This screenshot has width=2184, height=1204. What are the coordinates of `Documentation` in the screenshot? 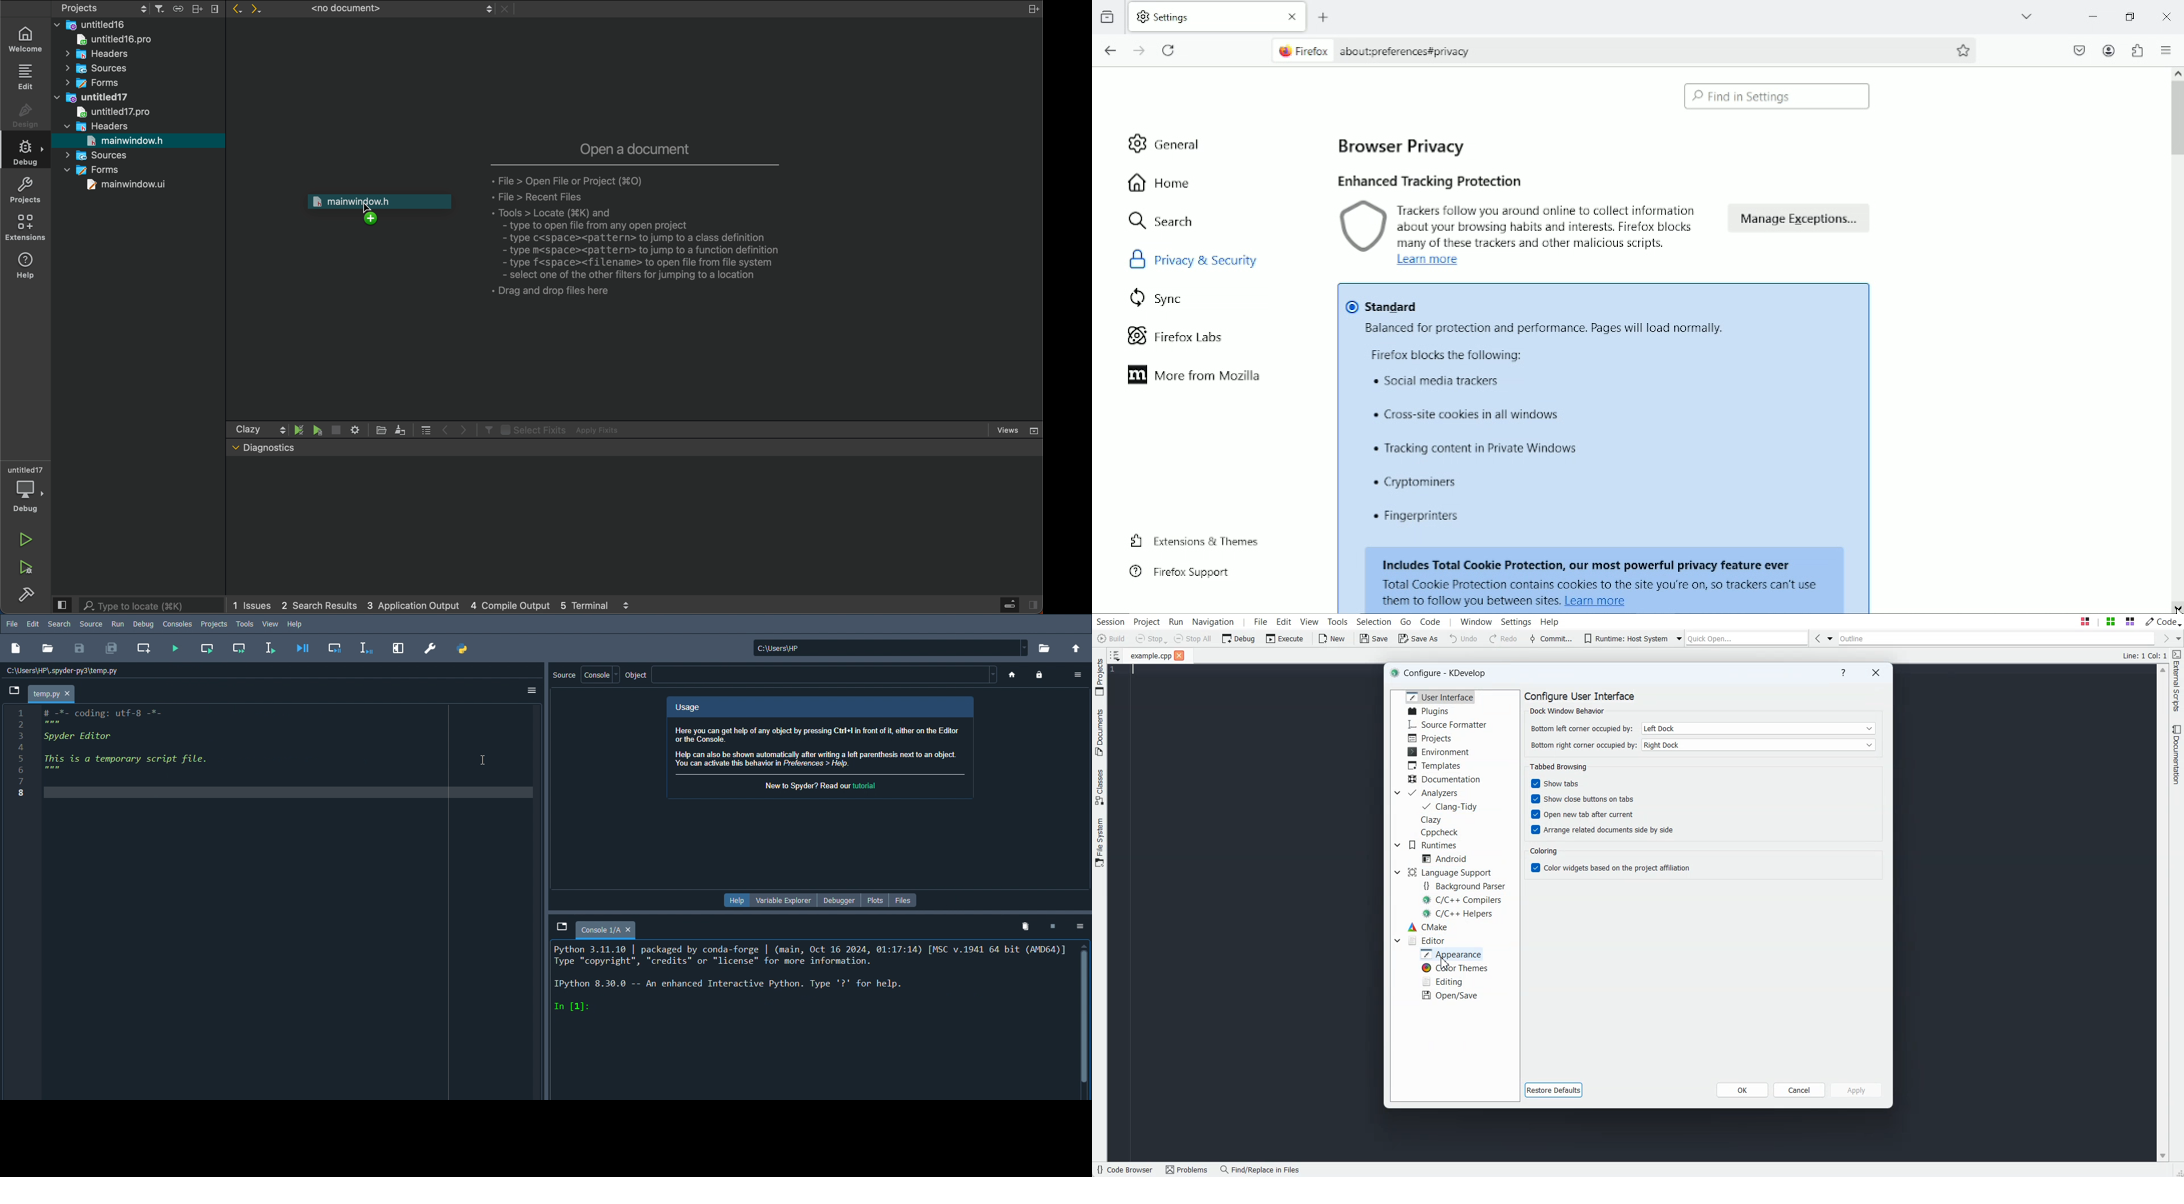 It's located at (1443, 778).